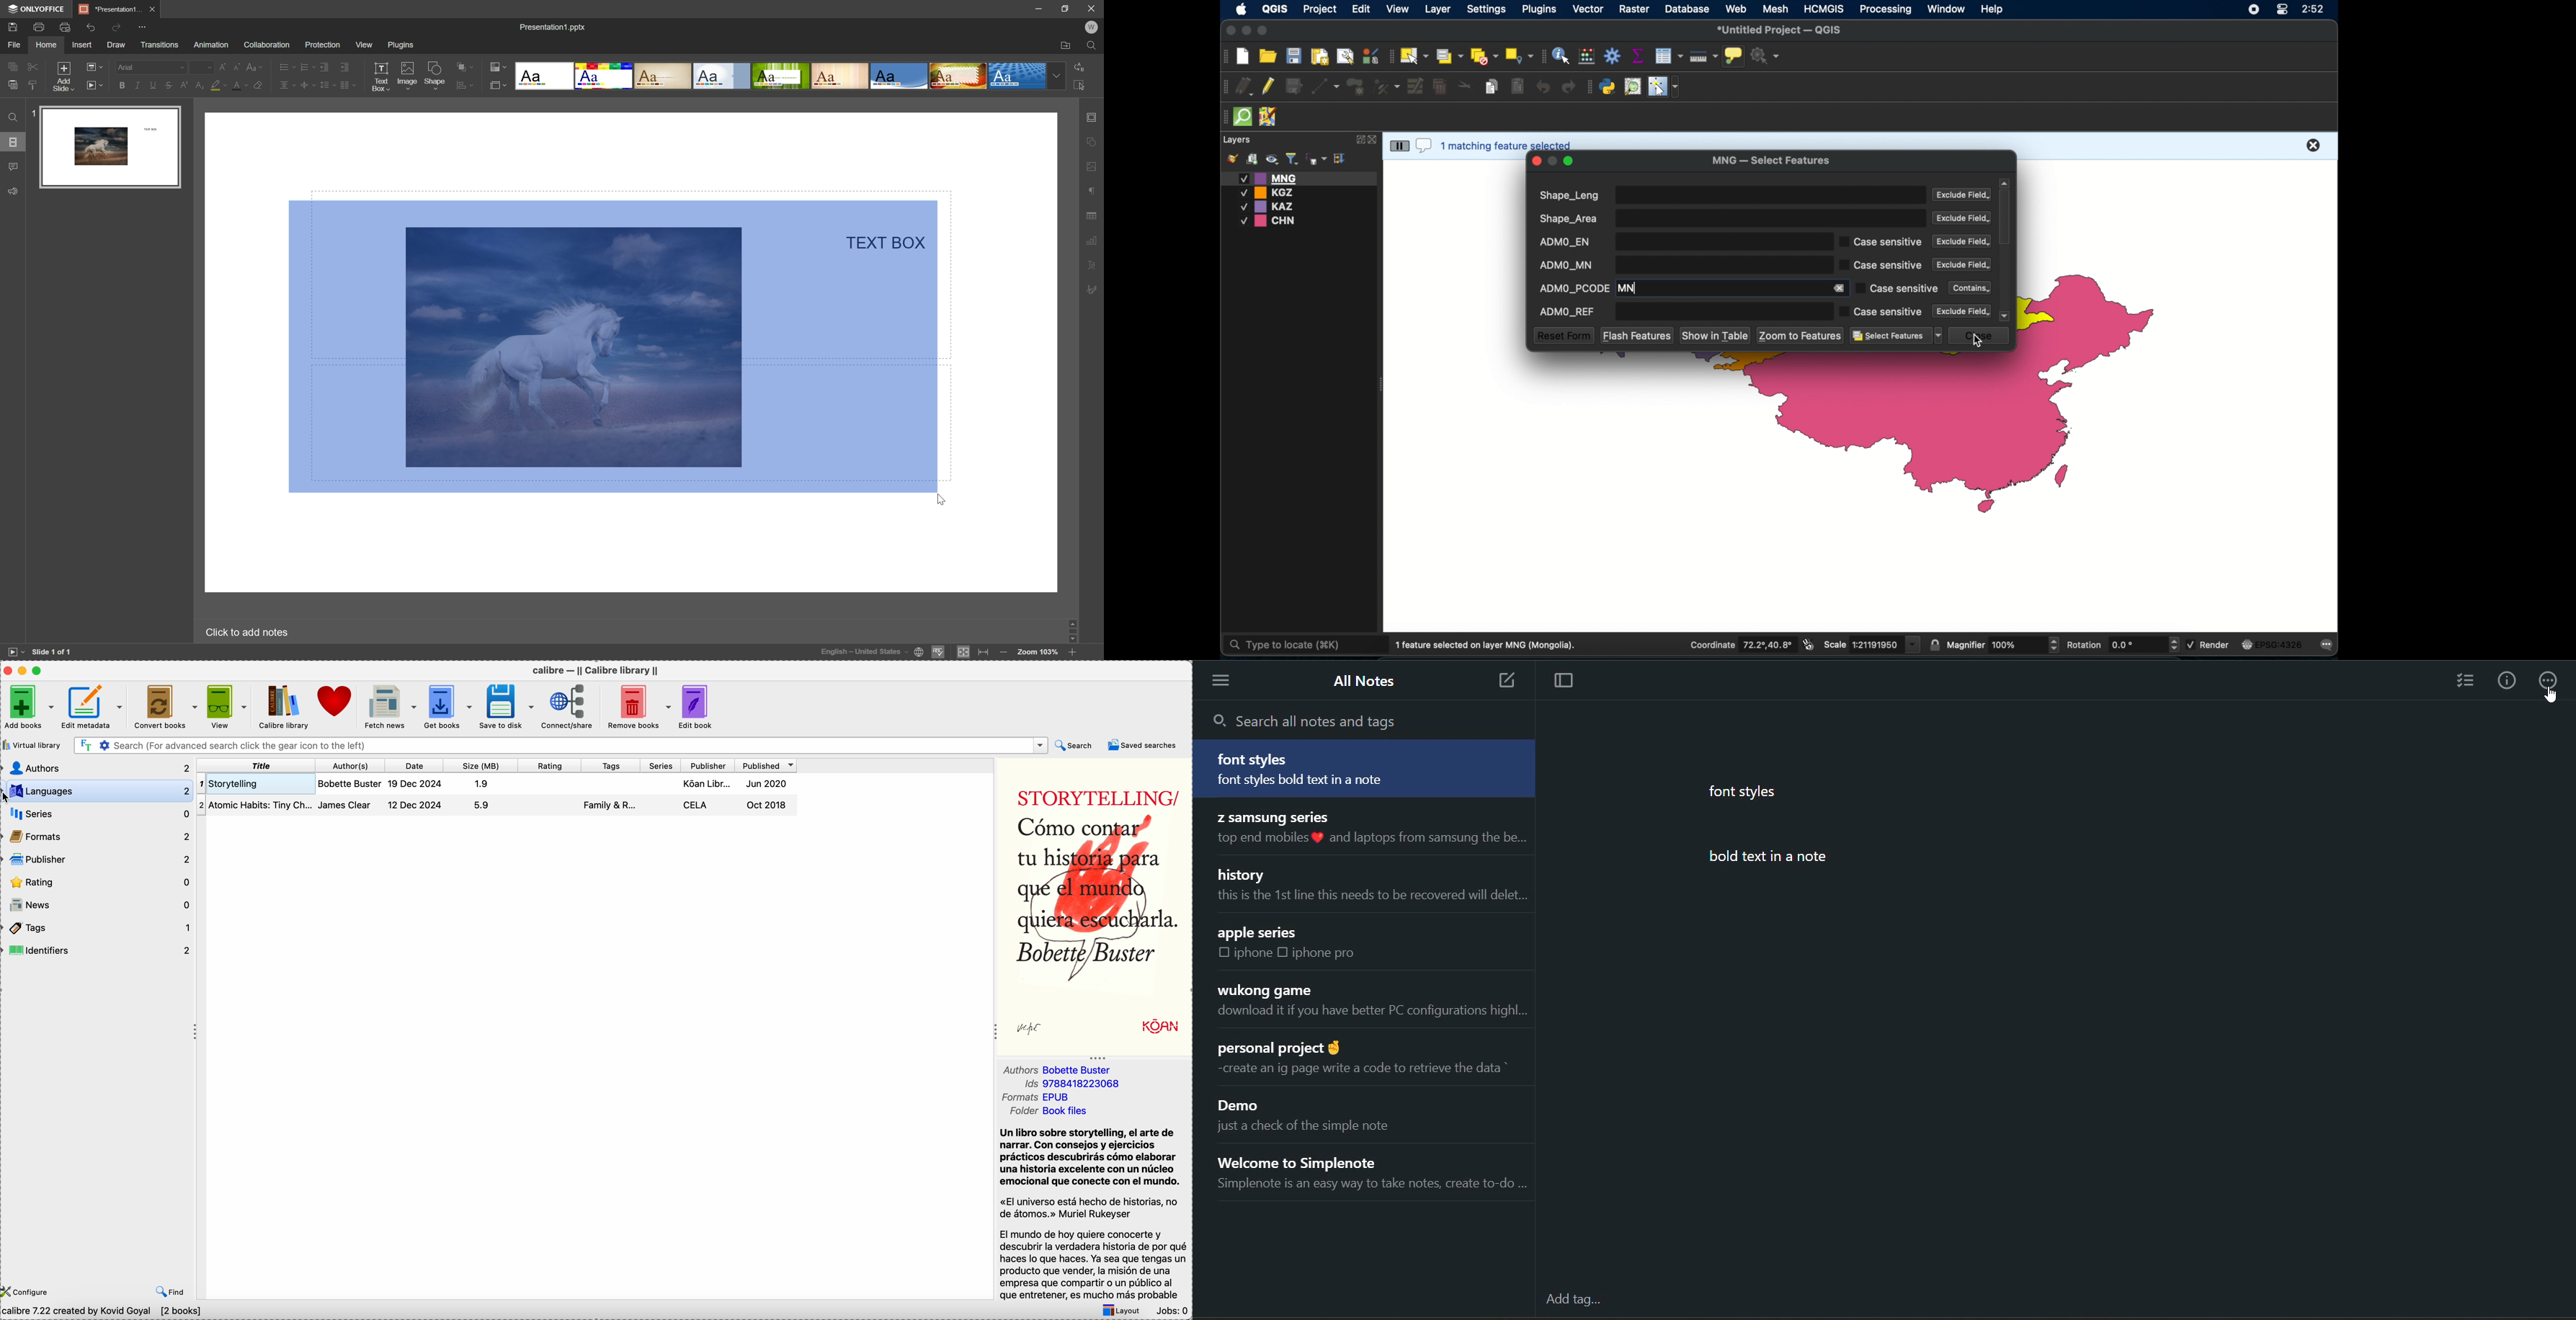 The image size is (2576, 1344). Describe the element at coordinates (12, 117) in the screenshot. I see `find` at that location.